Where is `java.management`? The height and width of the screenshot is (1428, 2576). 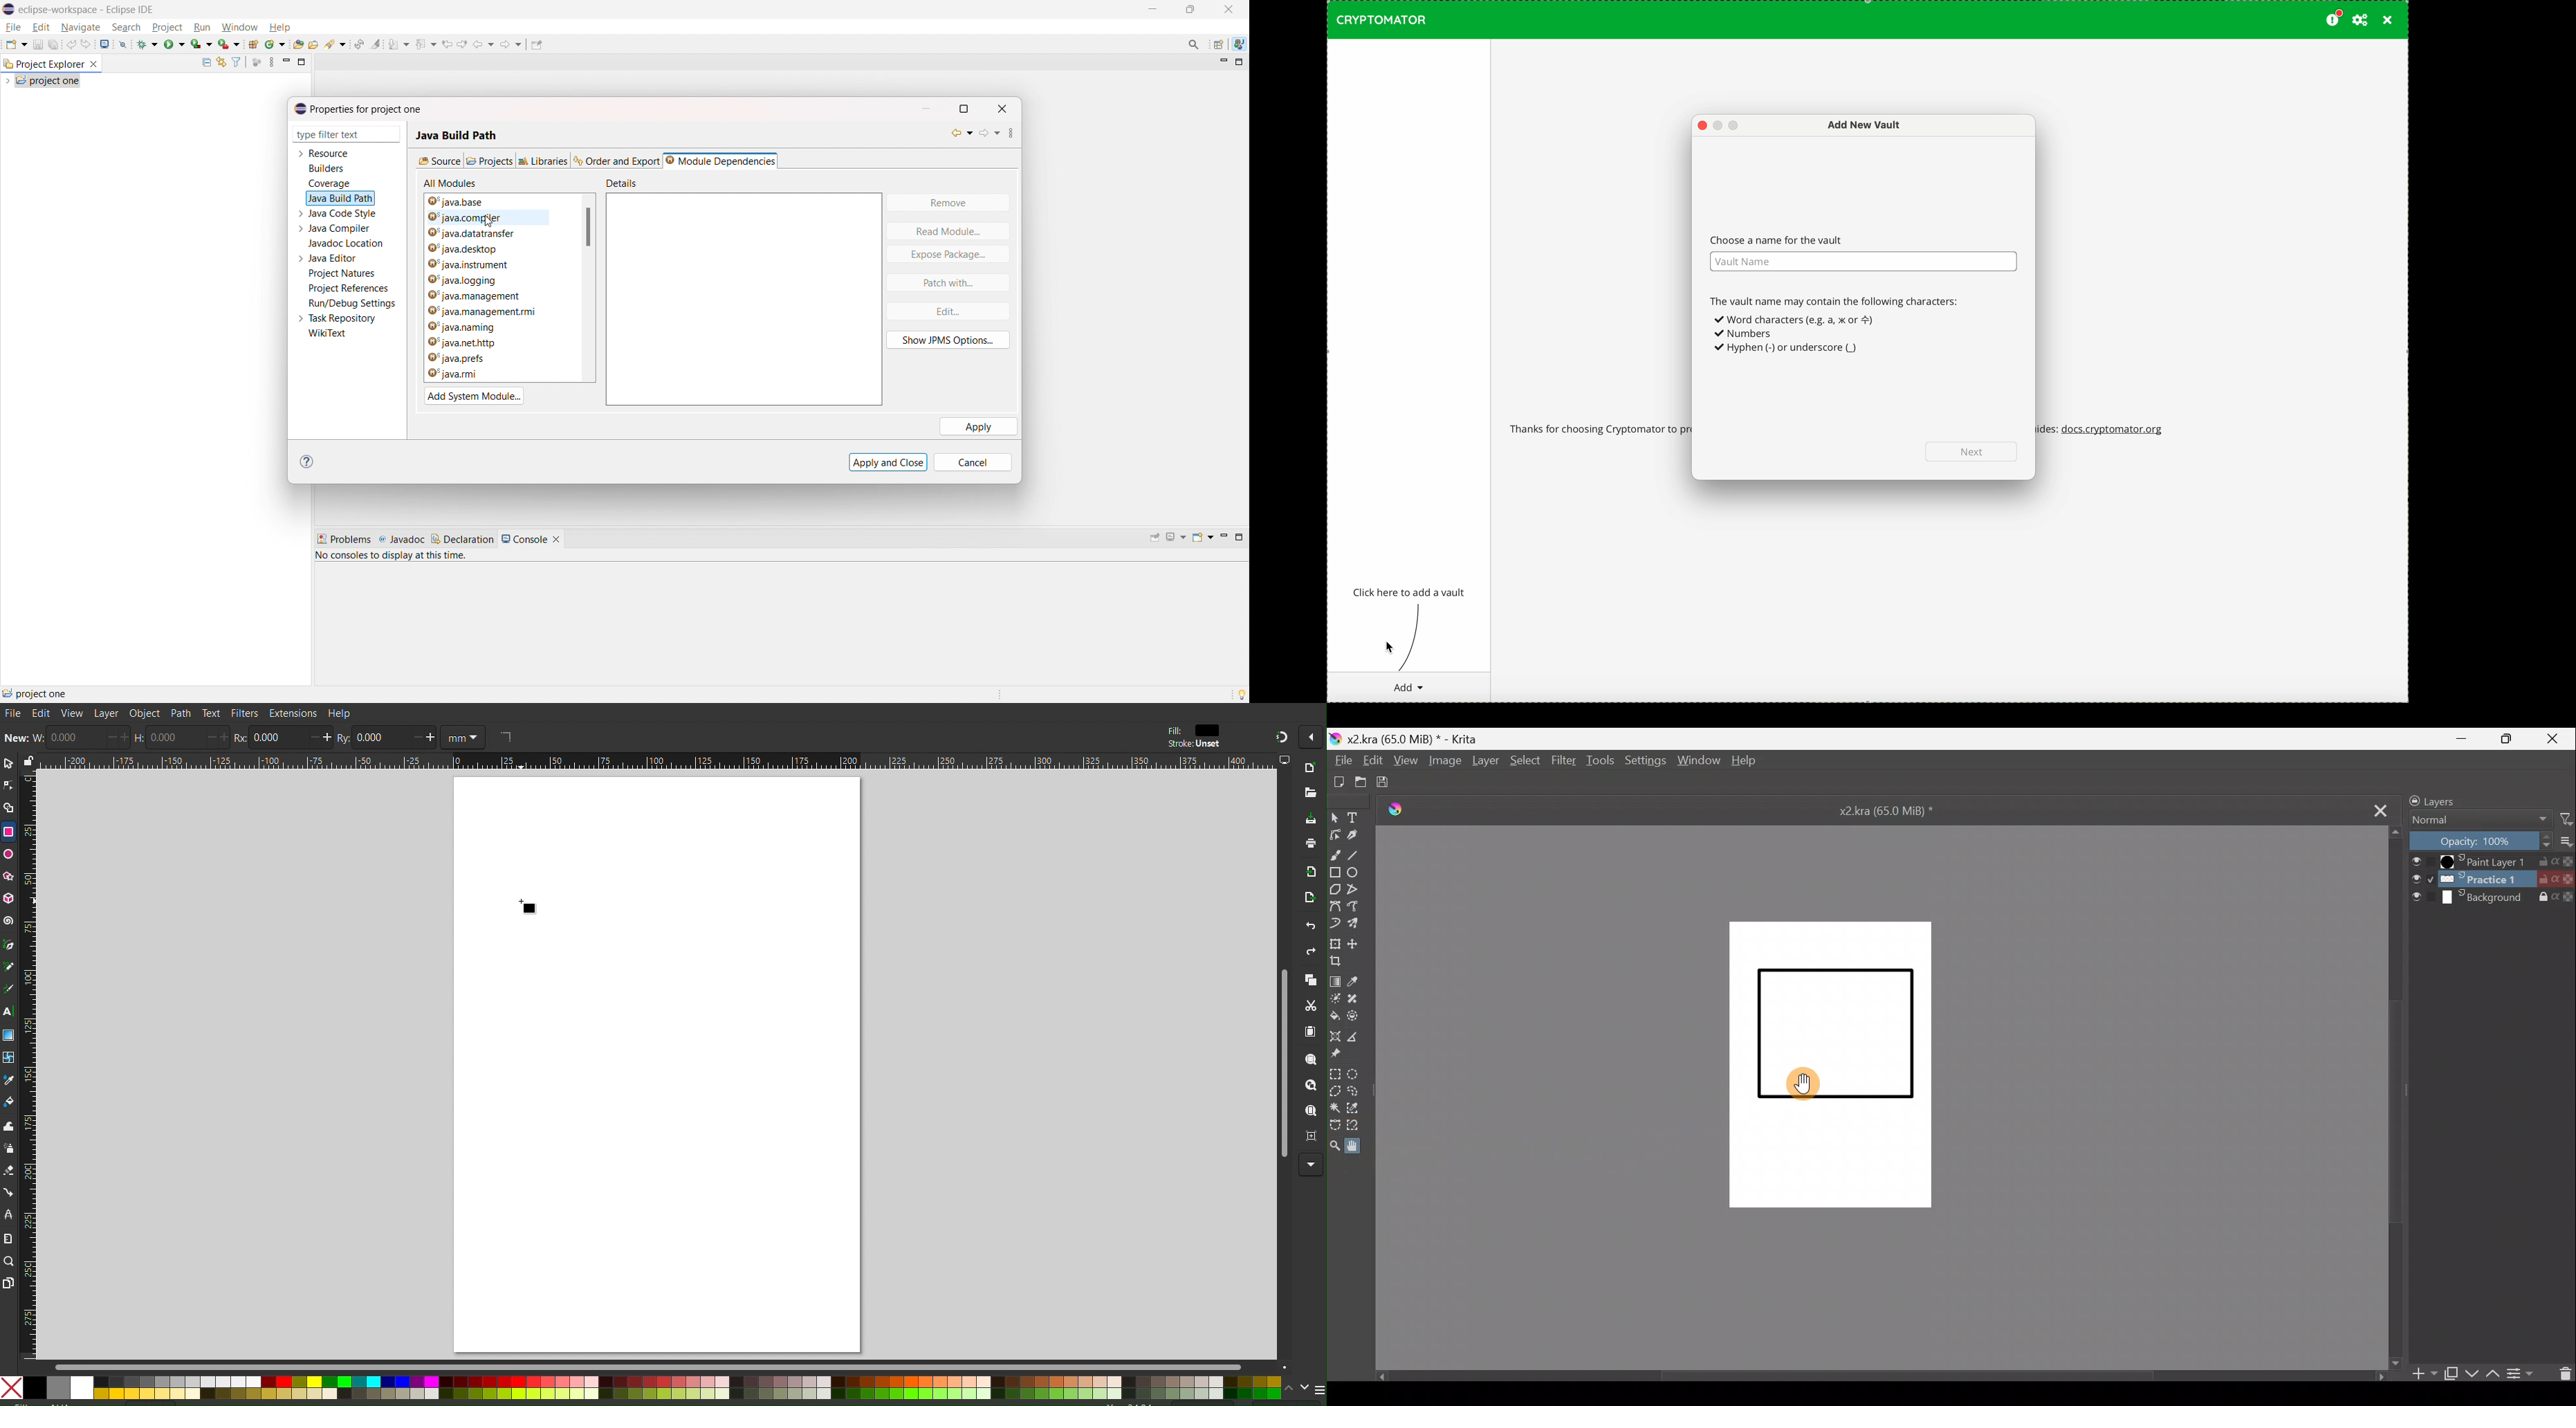
java.management is located at coordinates (489, 296).